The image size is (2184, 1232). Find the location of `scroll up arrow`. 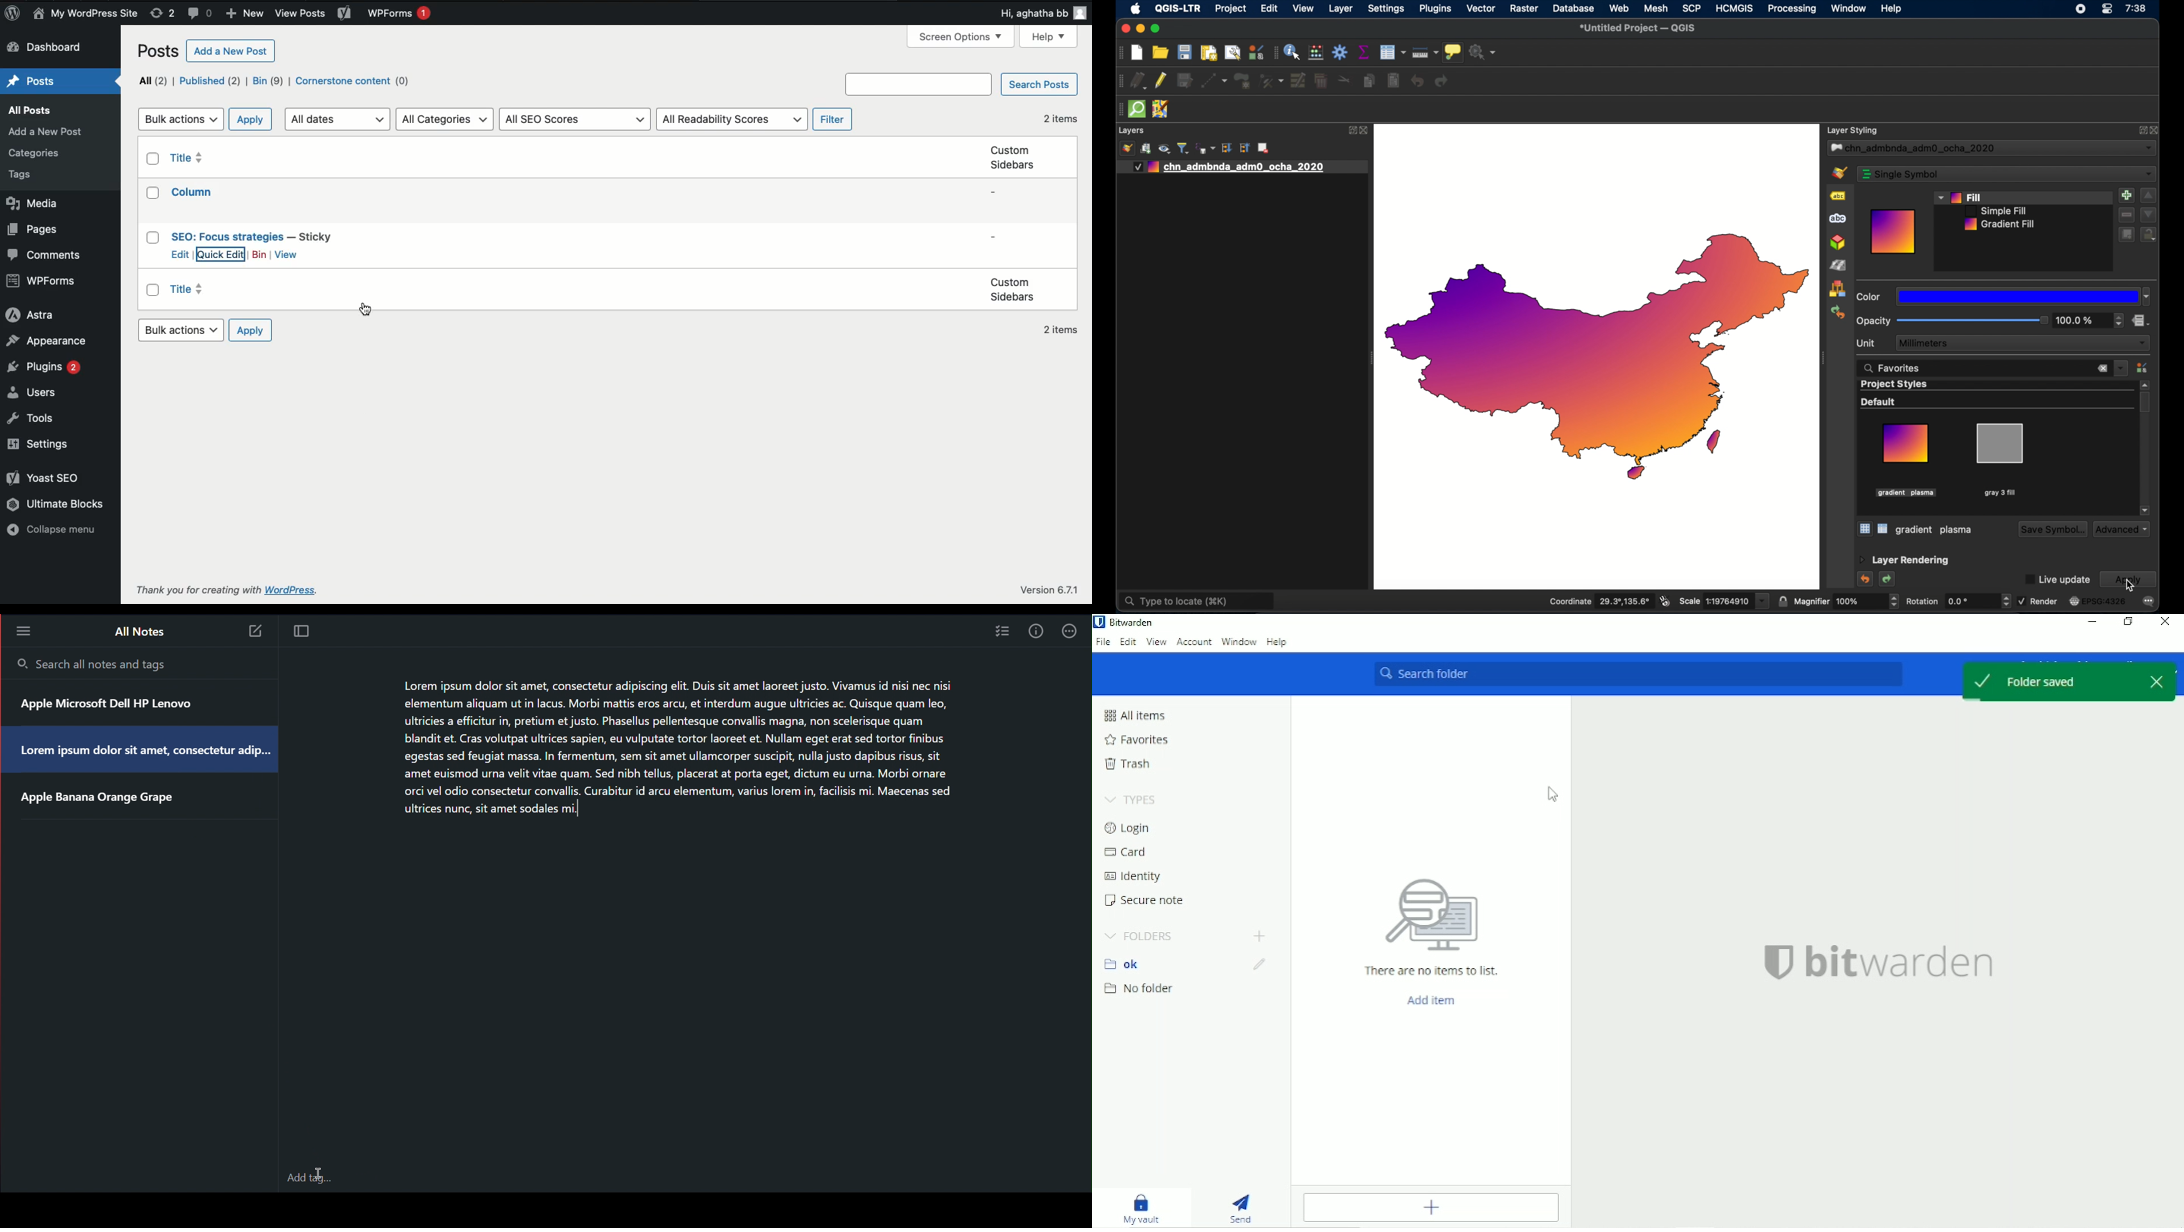

scroll up arrow is located at coordinates (2145, 384).